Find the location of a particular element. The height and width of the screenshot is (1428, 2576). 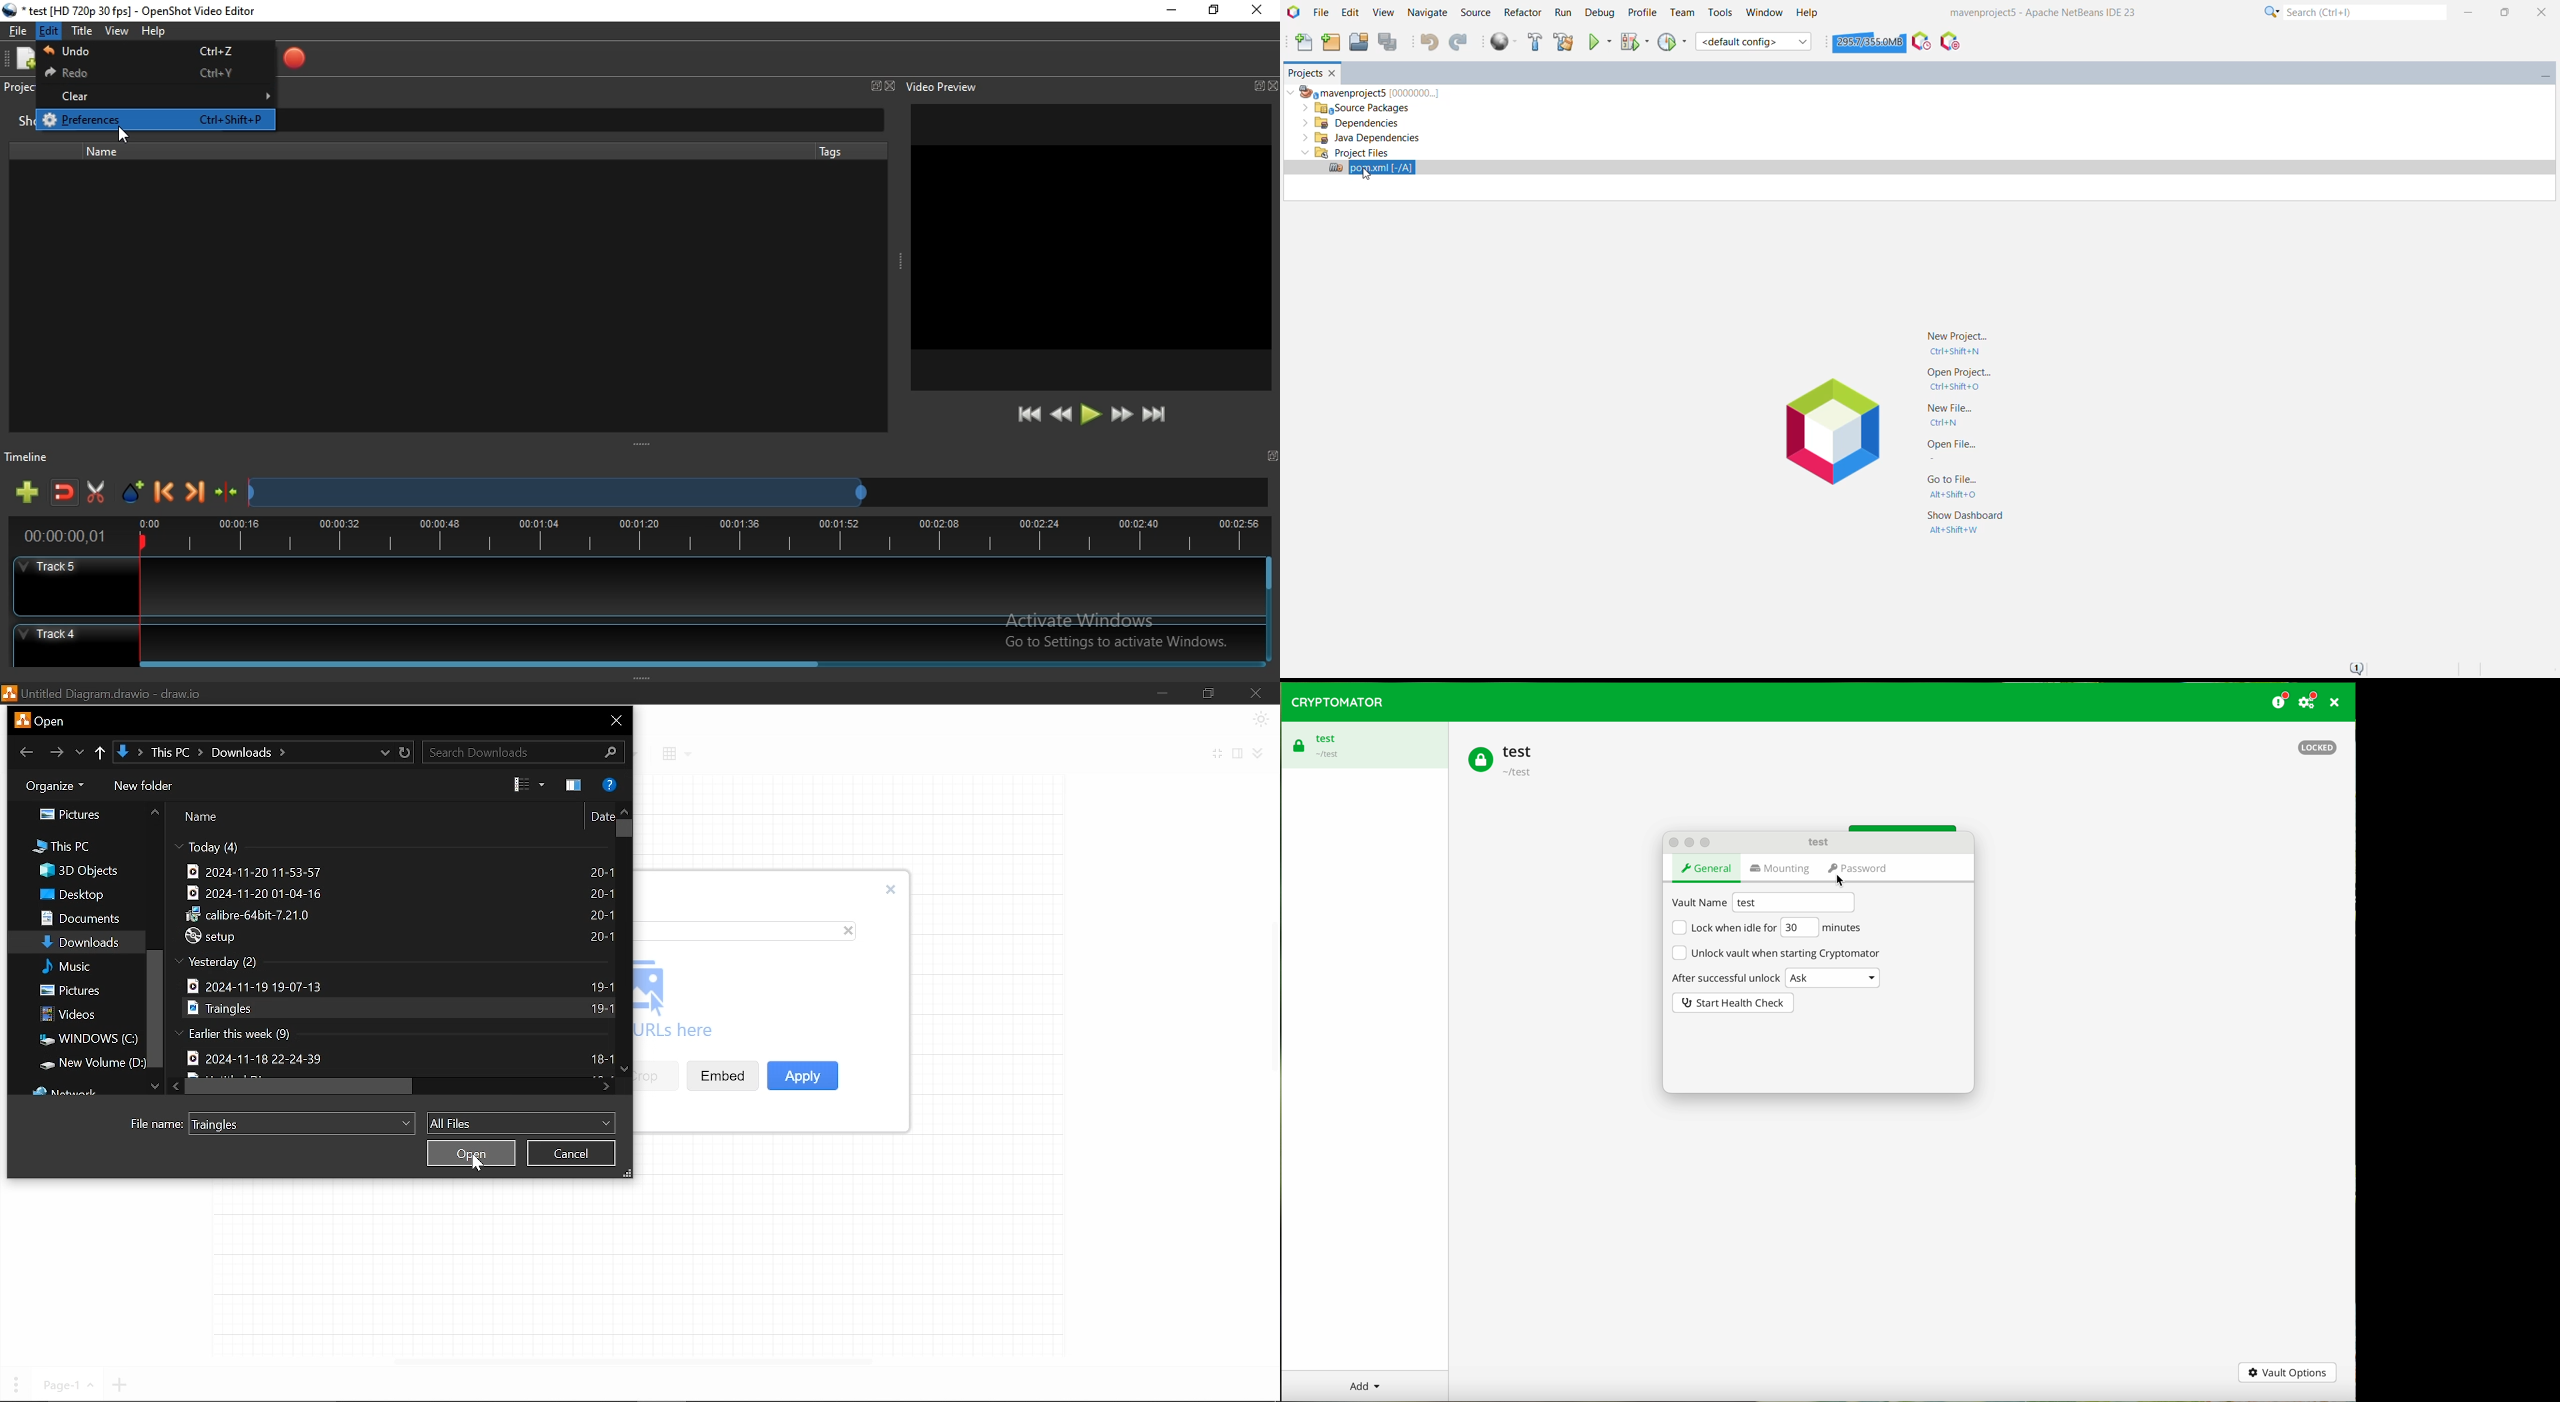

Move up in files in "Downloads" is located at coordinates (625, 810).